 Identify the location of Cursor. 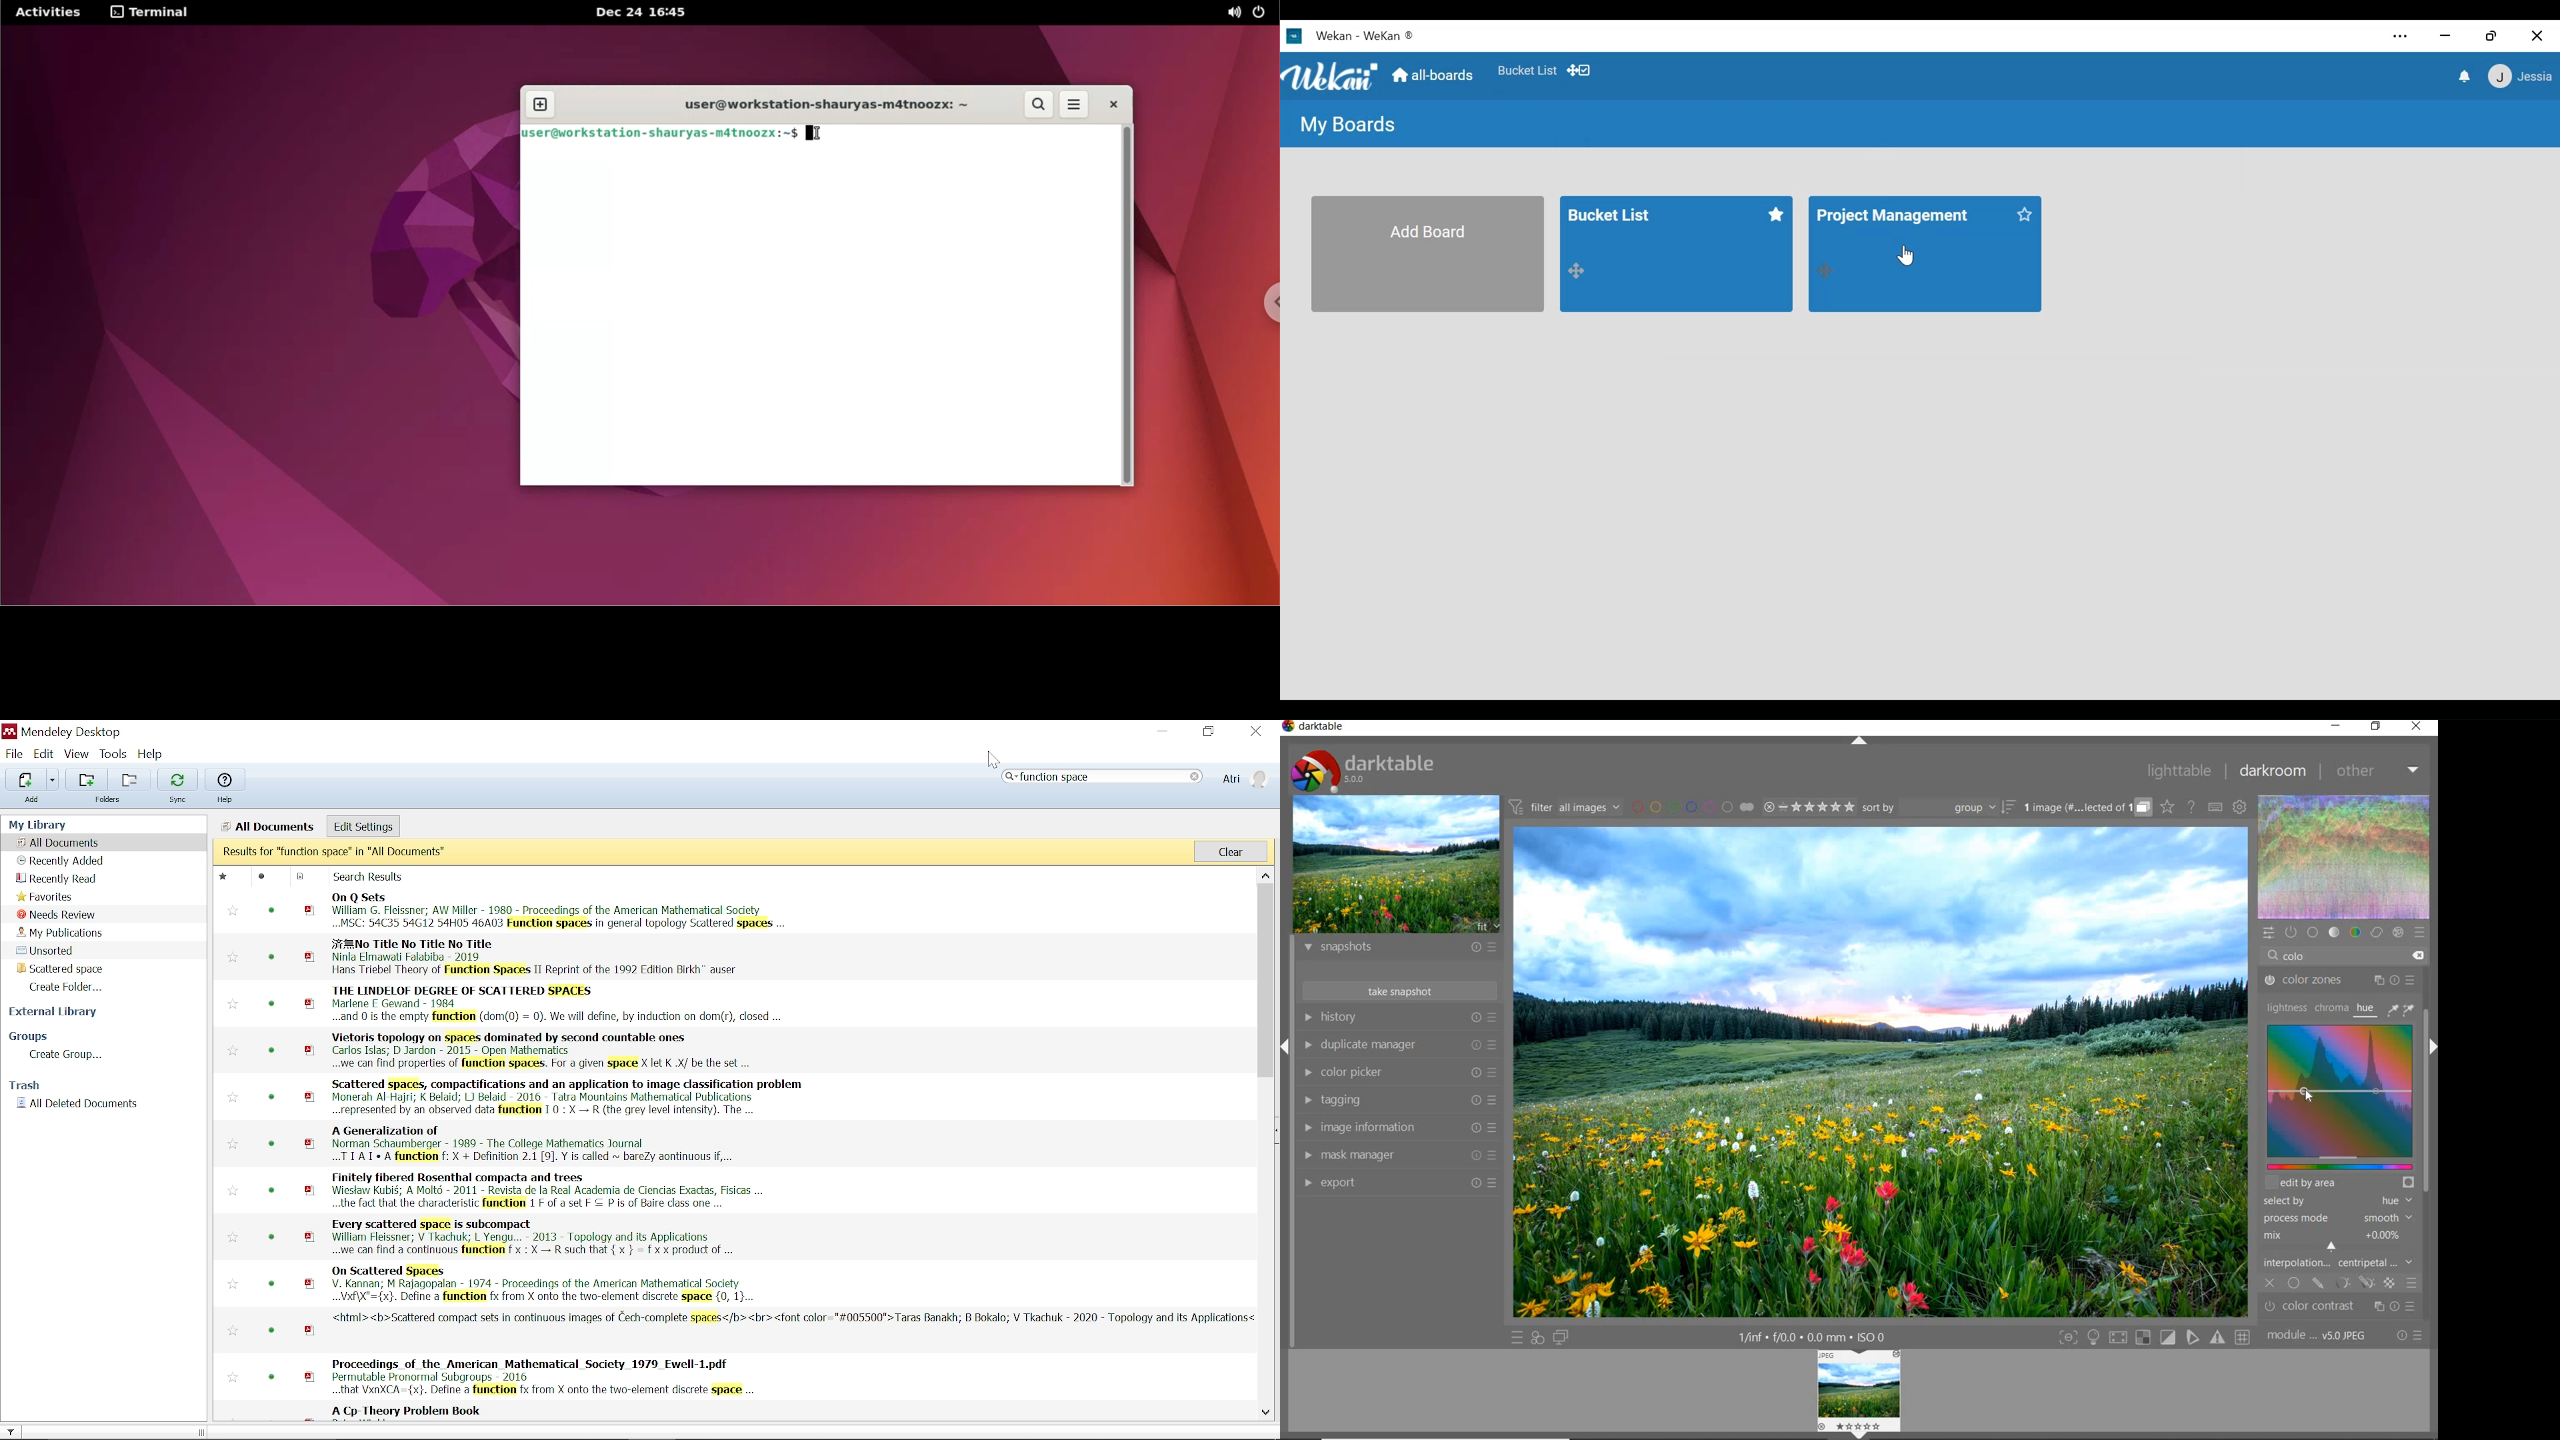
(1910, 256).